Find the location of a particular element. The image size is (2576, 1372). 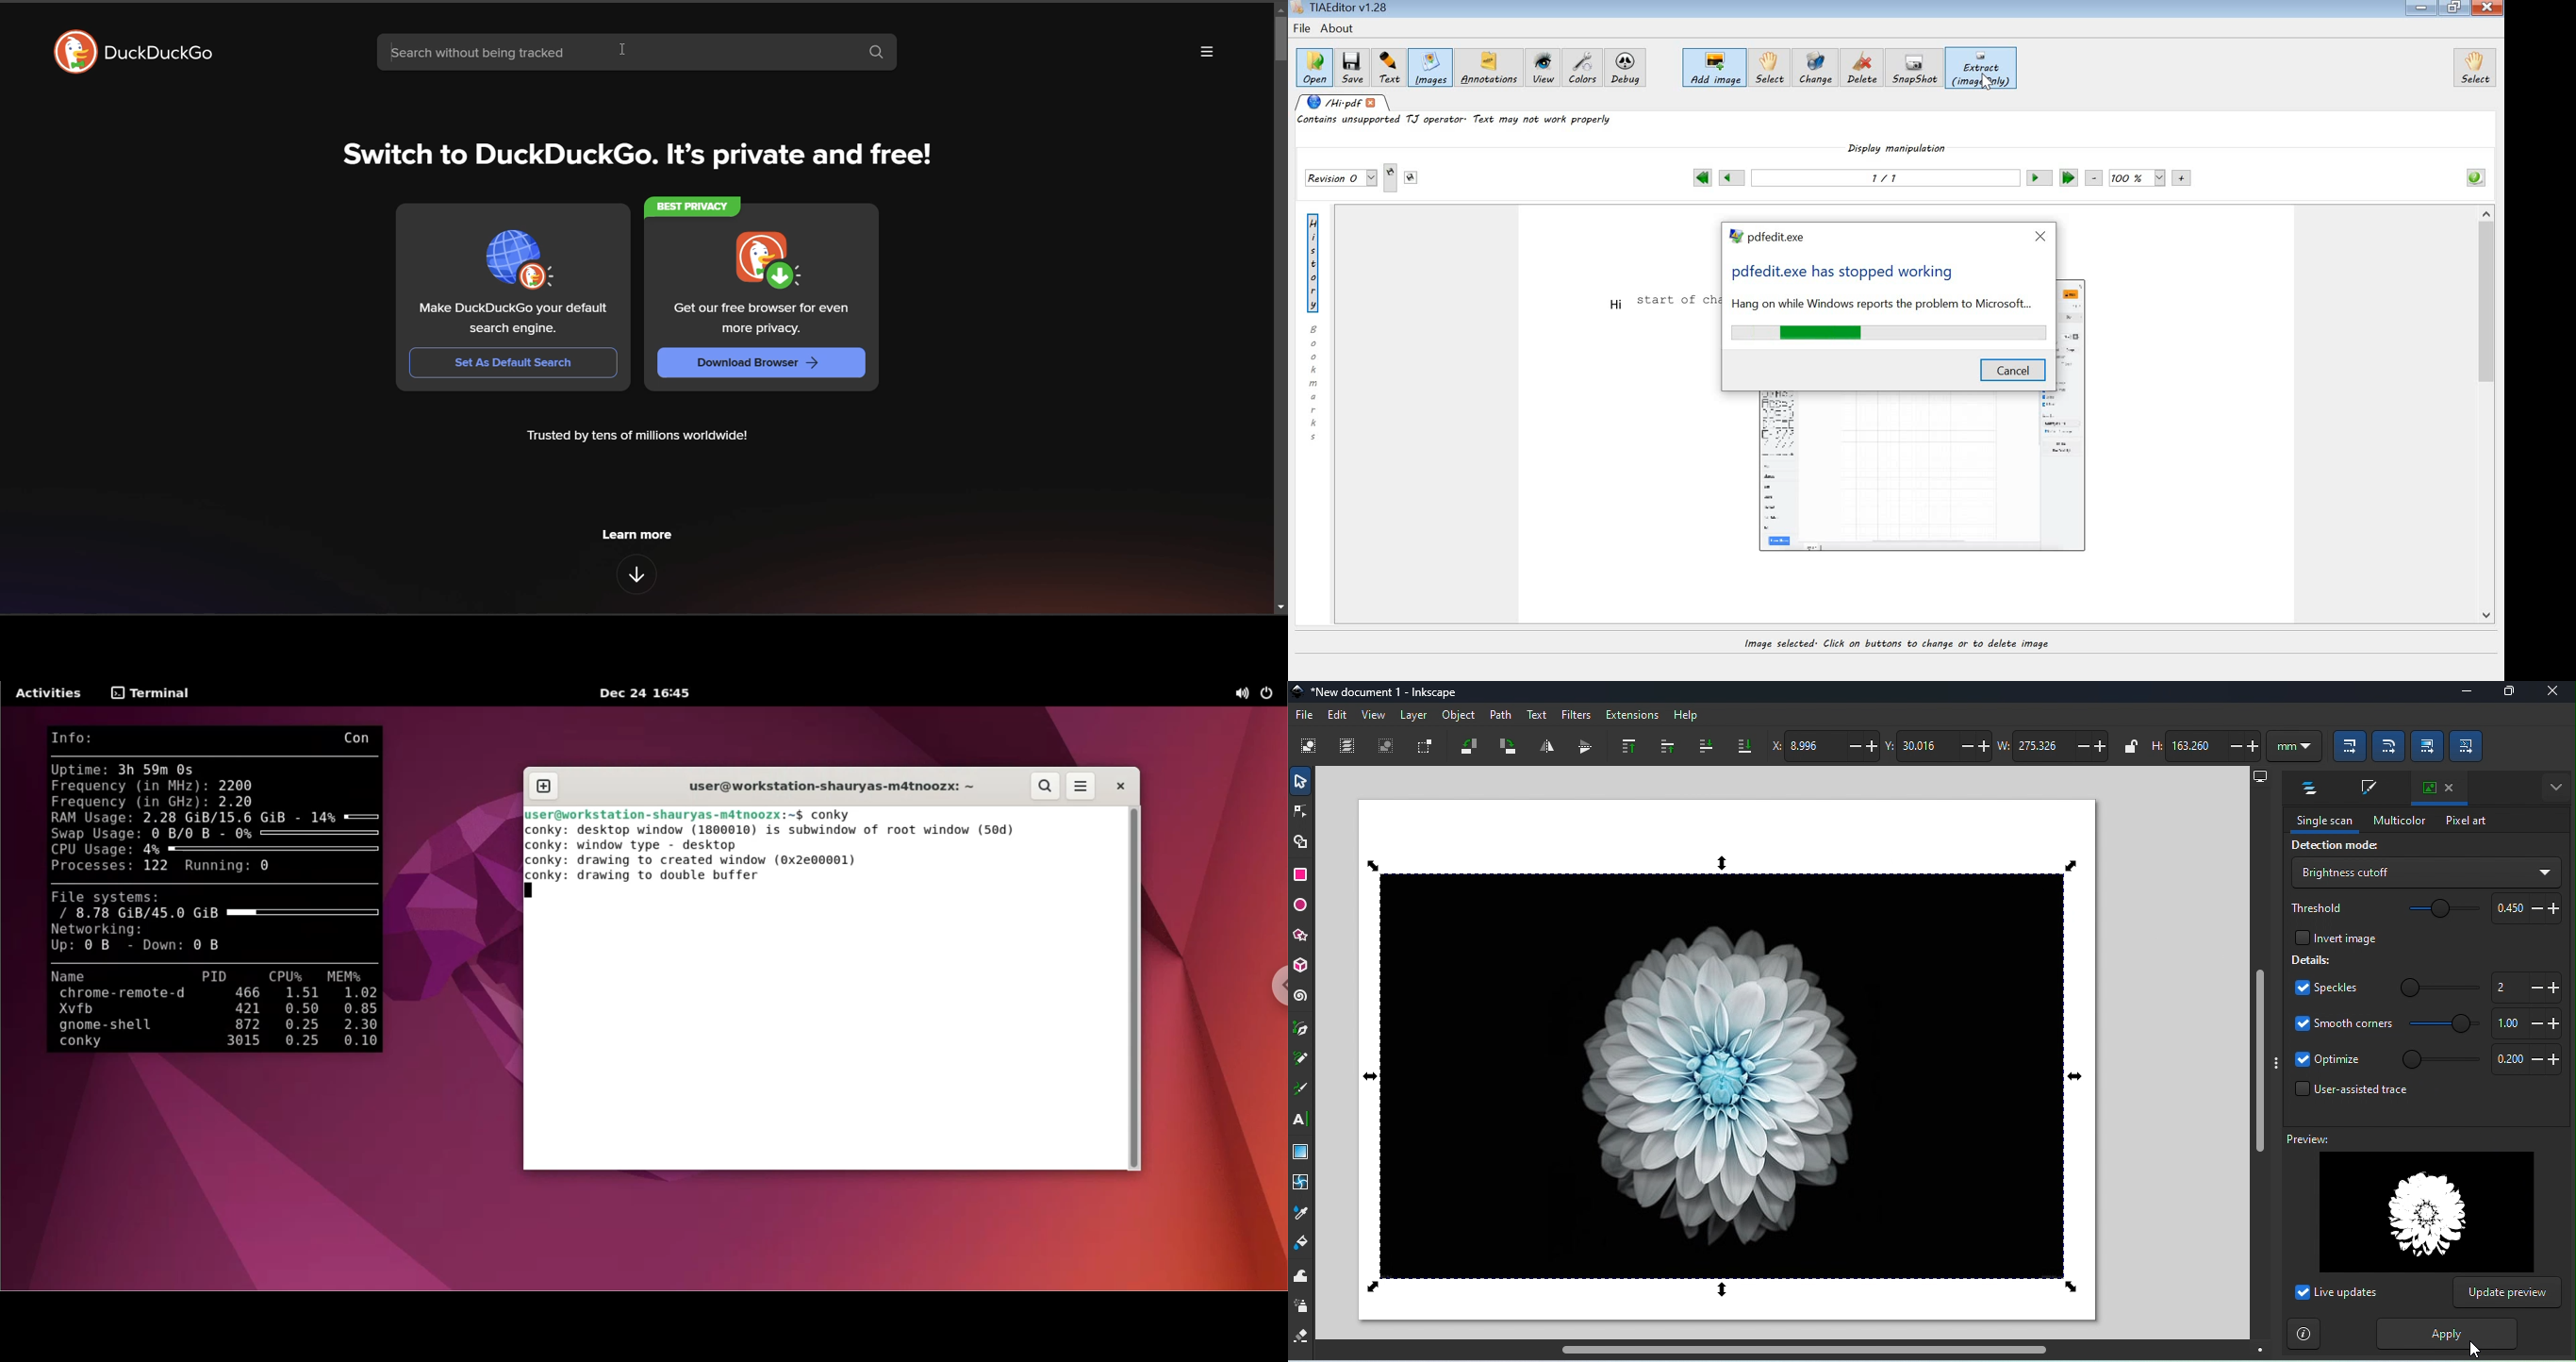

Filters is located at coordinates (1577, 713).